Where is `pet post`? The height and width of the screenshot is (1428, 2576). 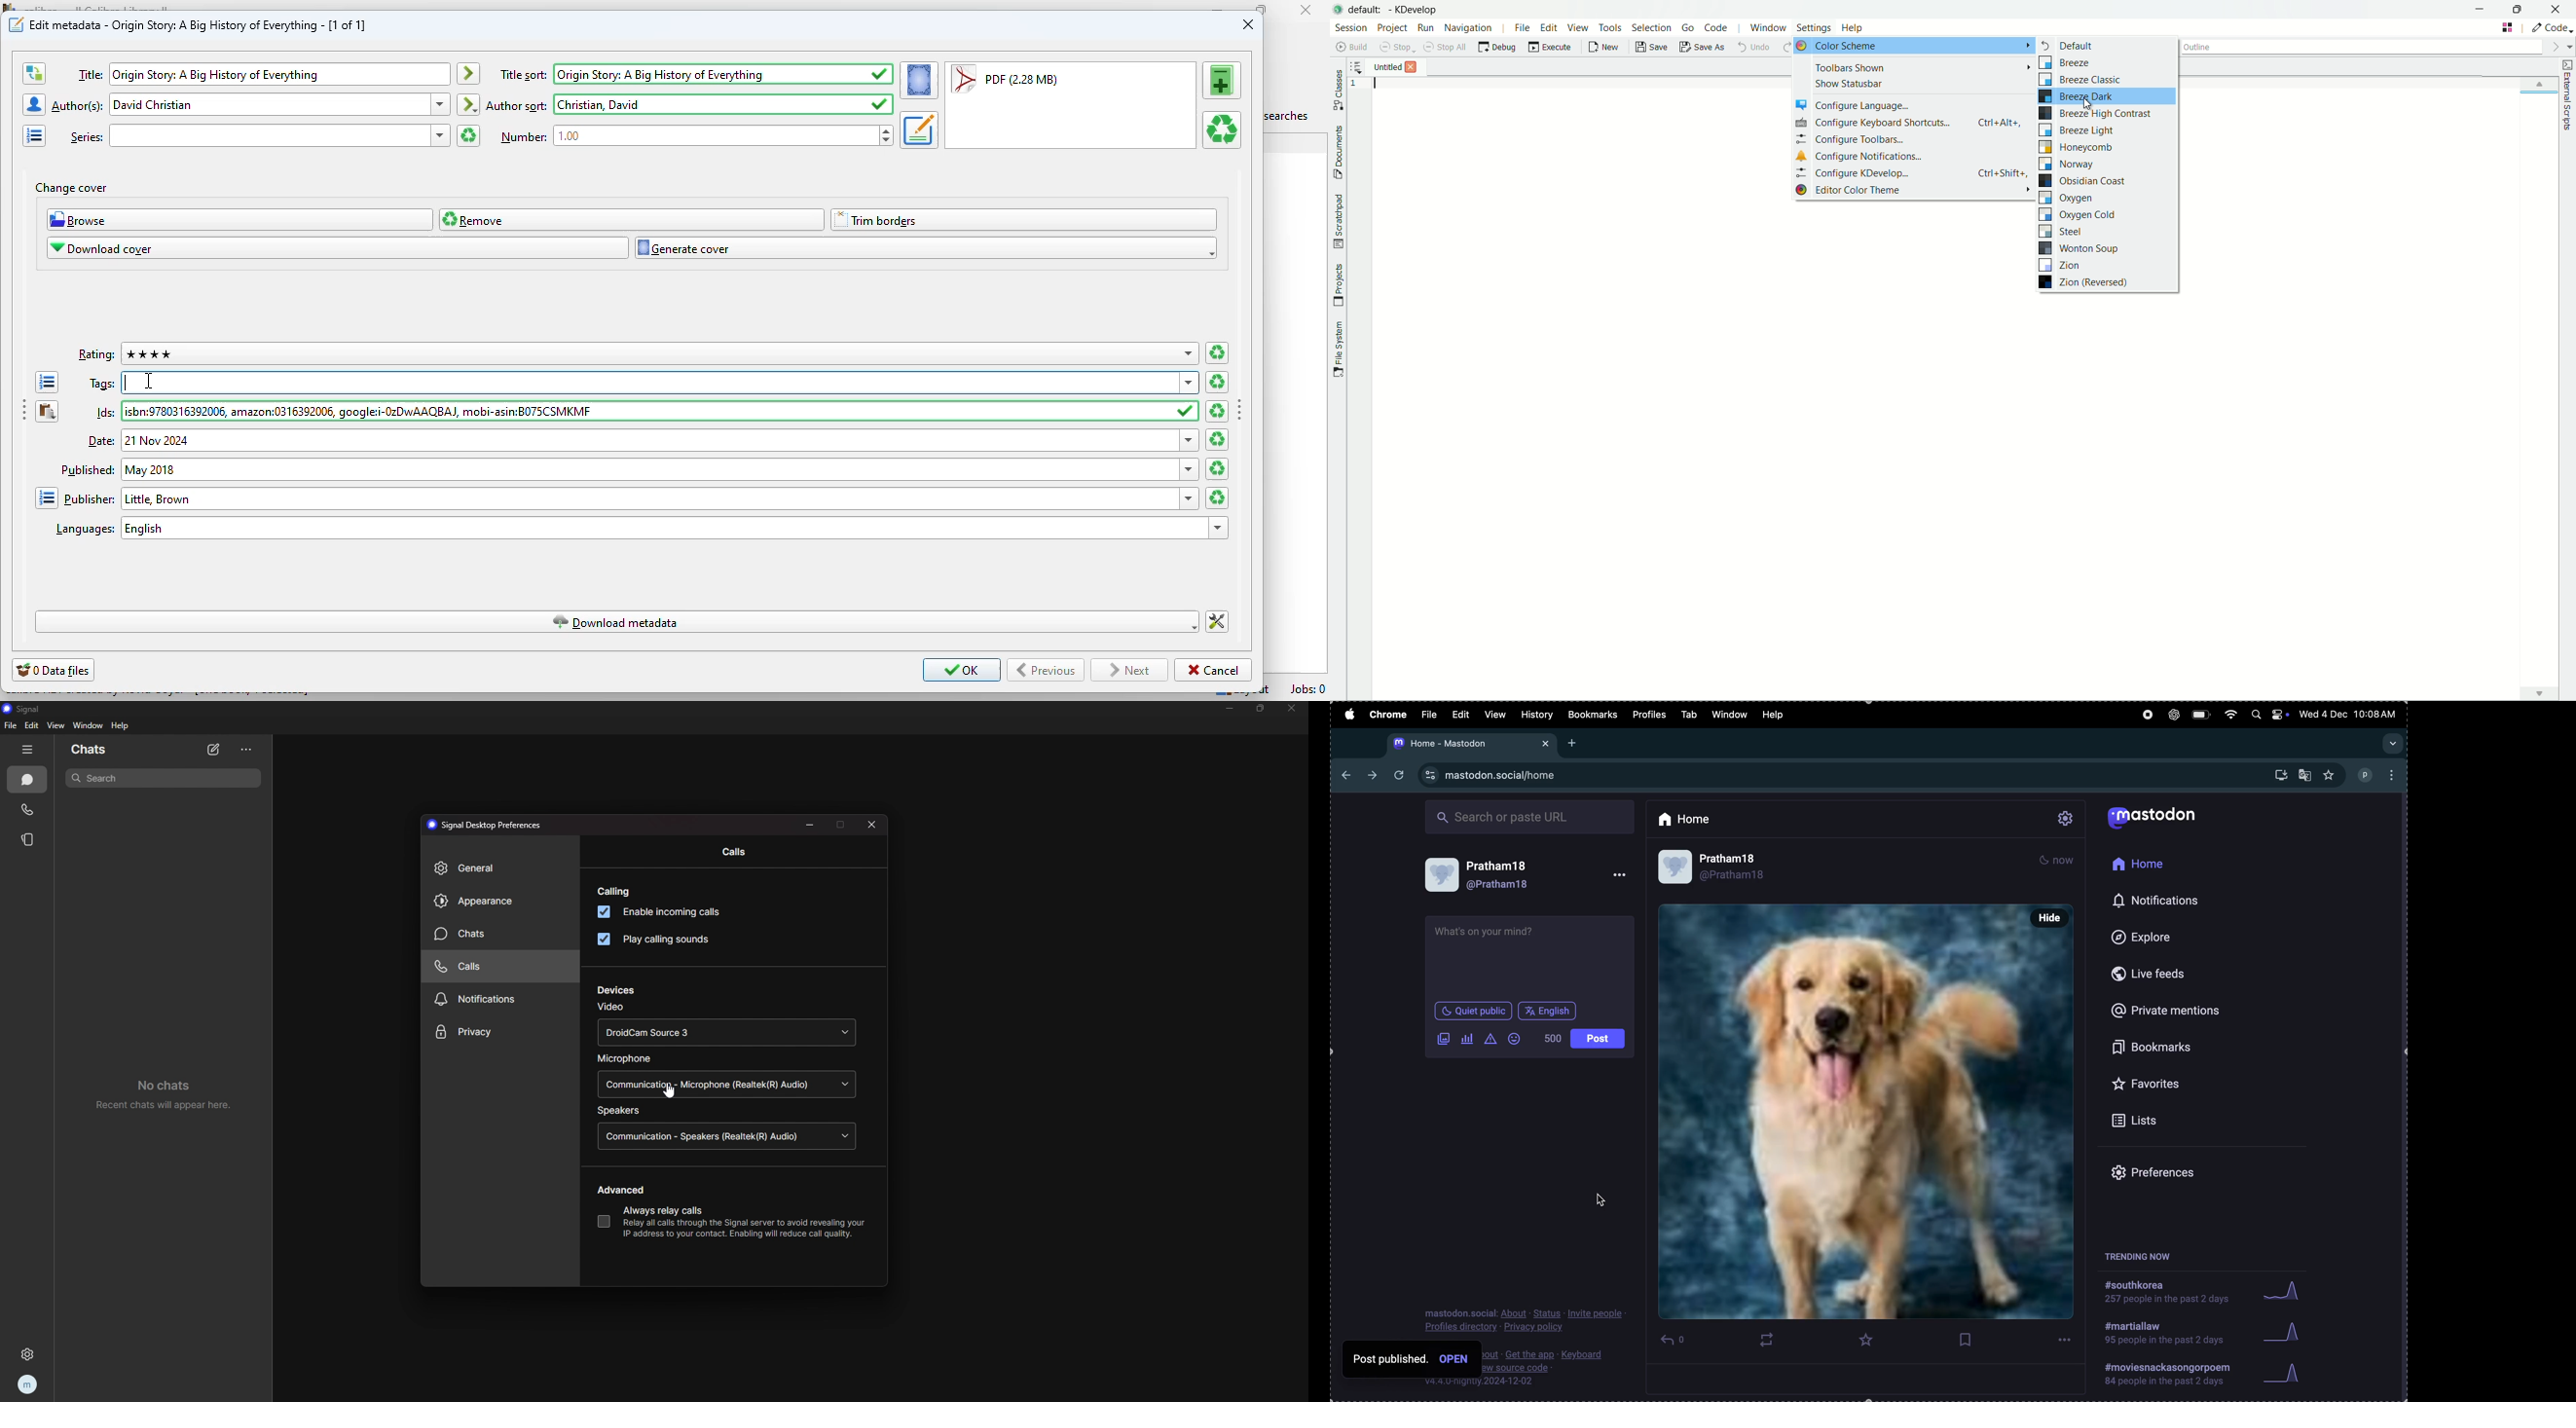 pet post is located at coordinates (1868, 1113).